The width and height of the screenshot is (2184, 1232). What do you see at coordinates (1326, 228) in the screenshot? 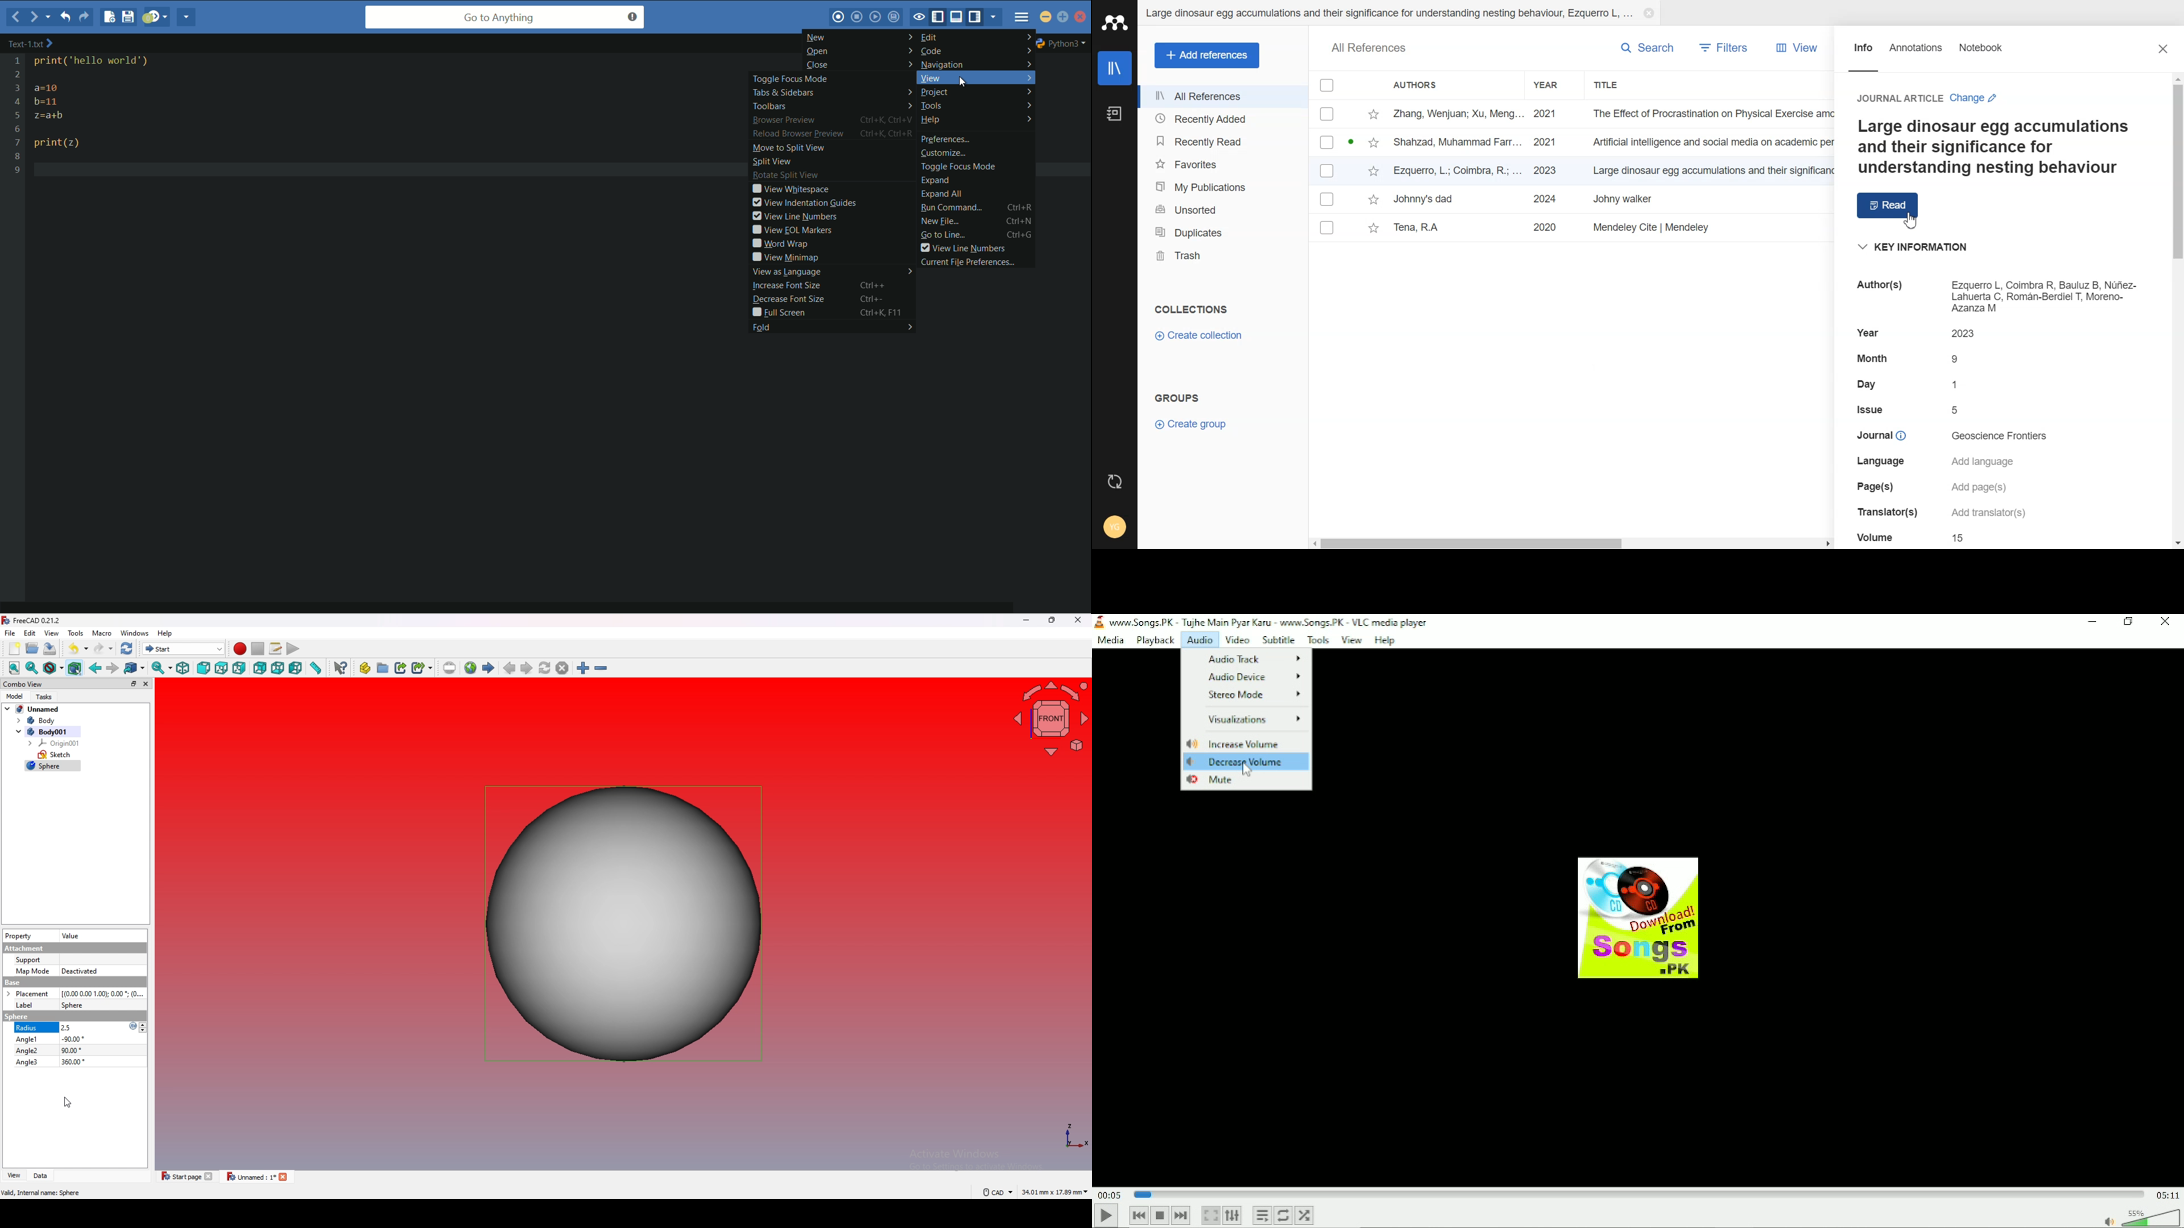
I see `checkbox` at bounding box center [1326, 228].